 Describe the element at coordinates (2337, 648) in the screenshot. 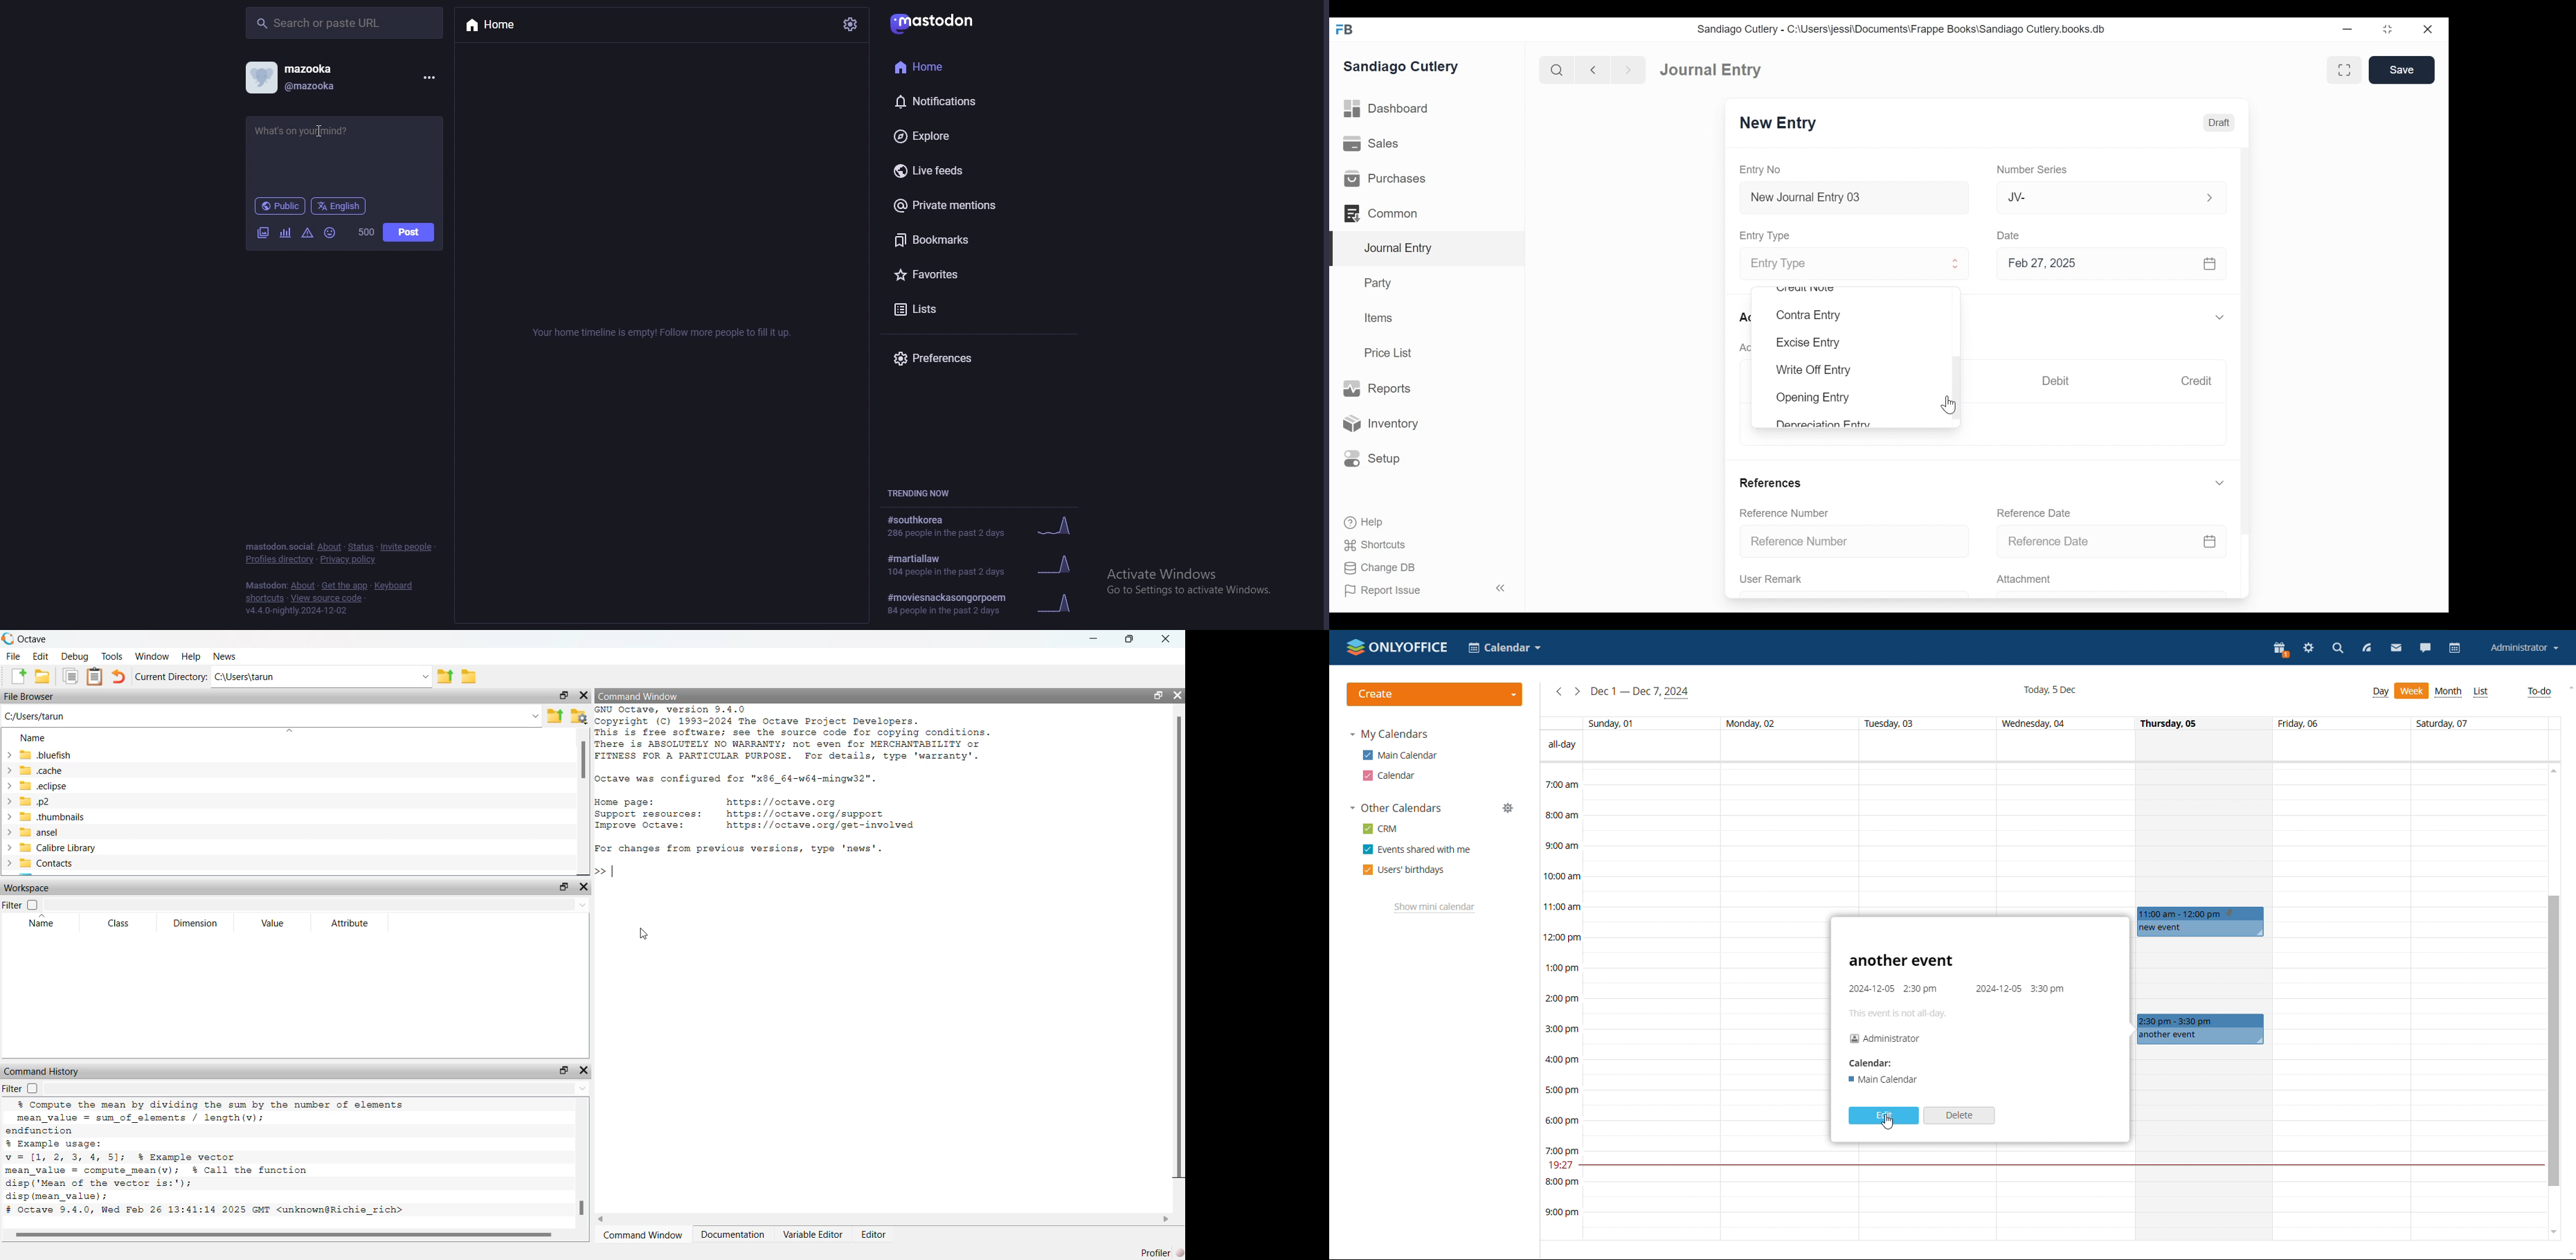

I see `search` at that location.